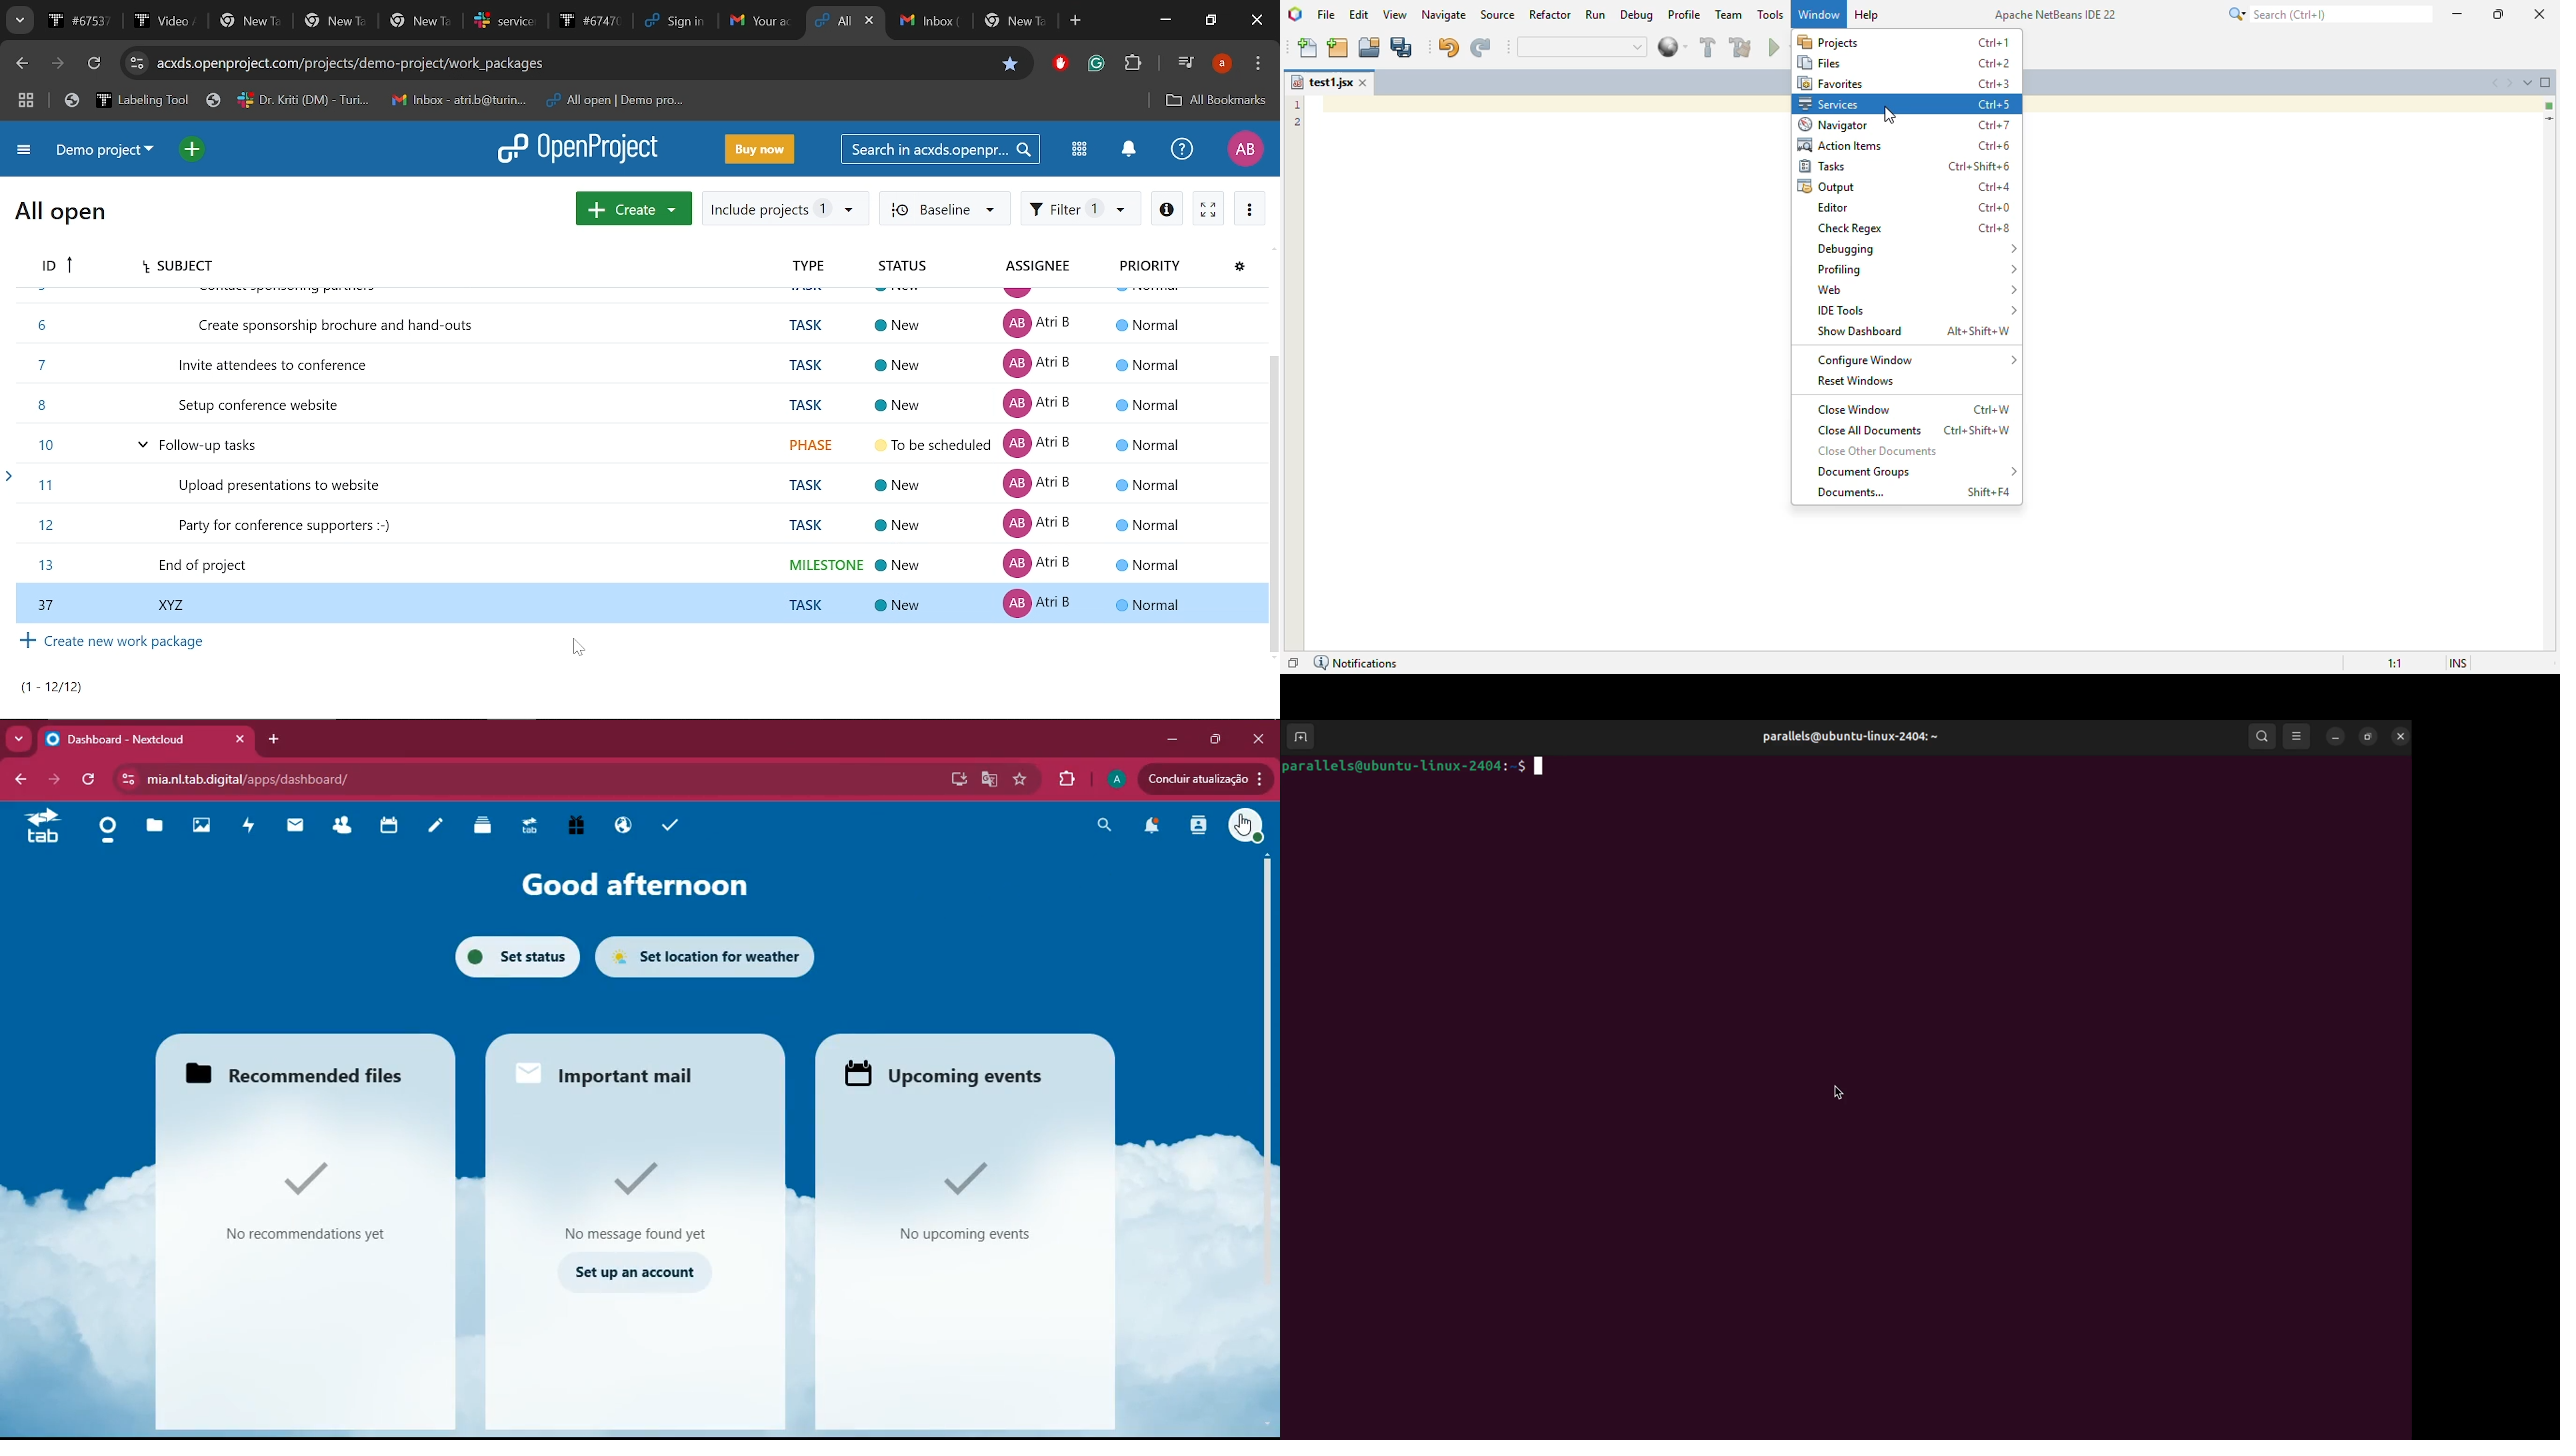 The image size is (2576, 1456). What do you see at coordinates (1994, 64) in the screenshot?
I see `shortcut for files` at bounding box center [1994, 64].